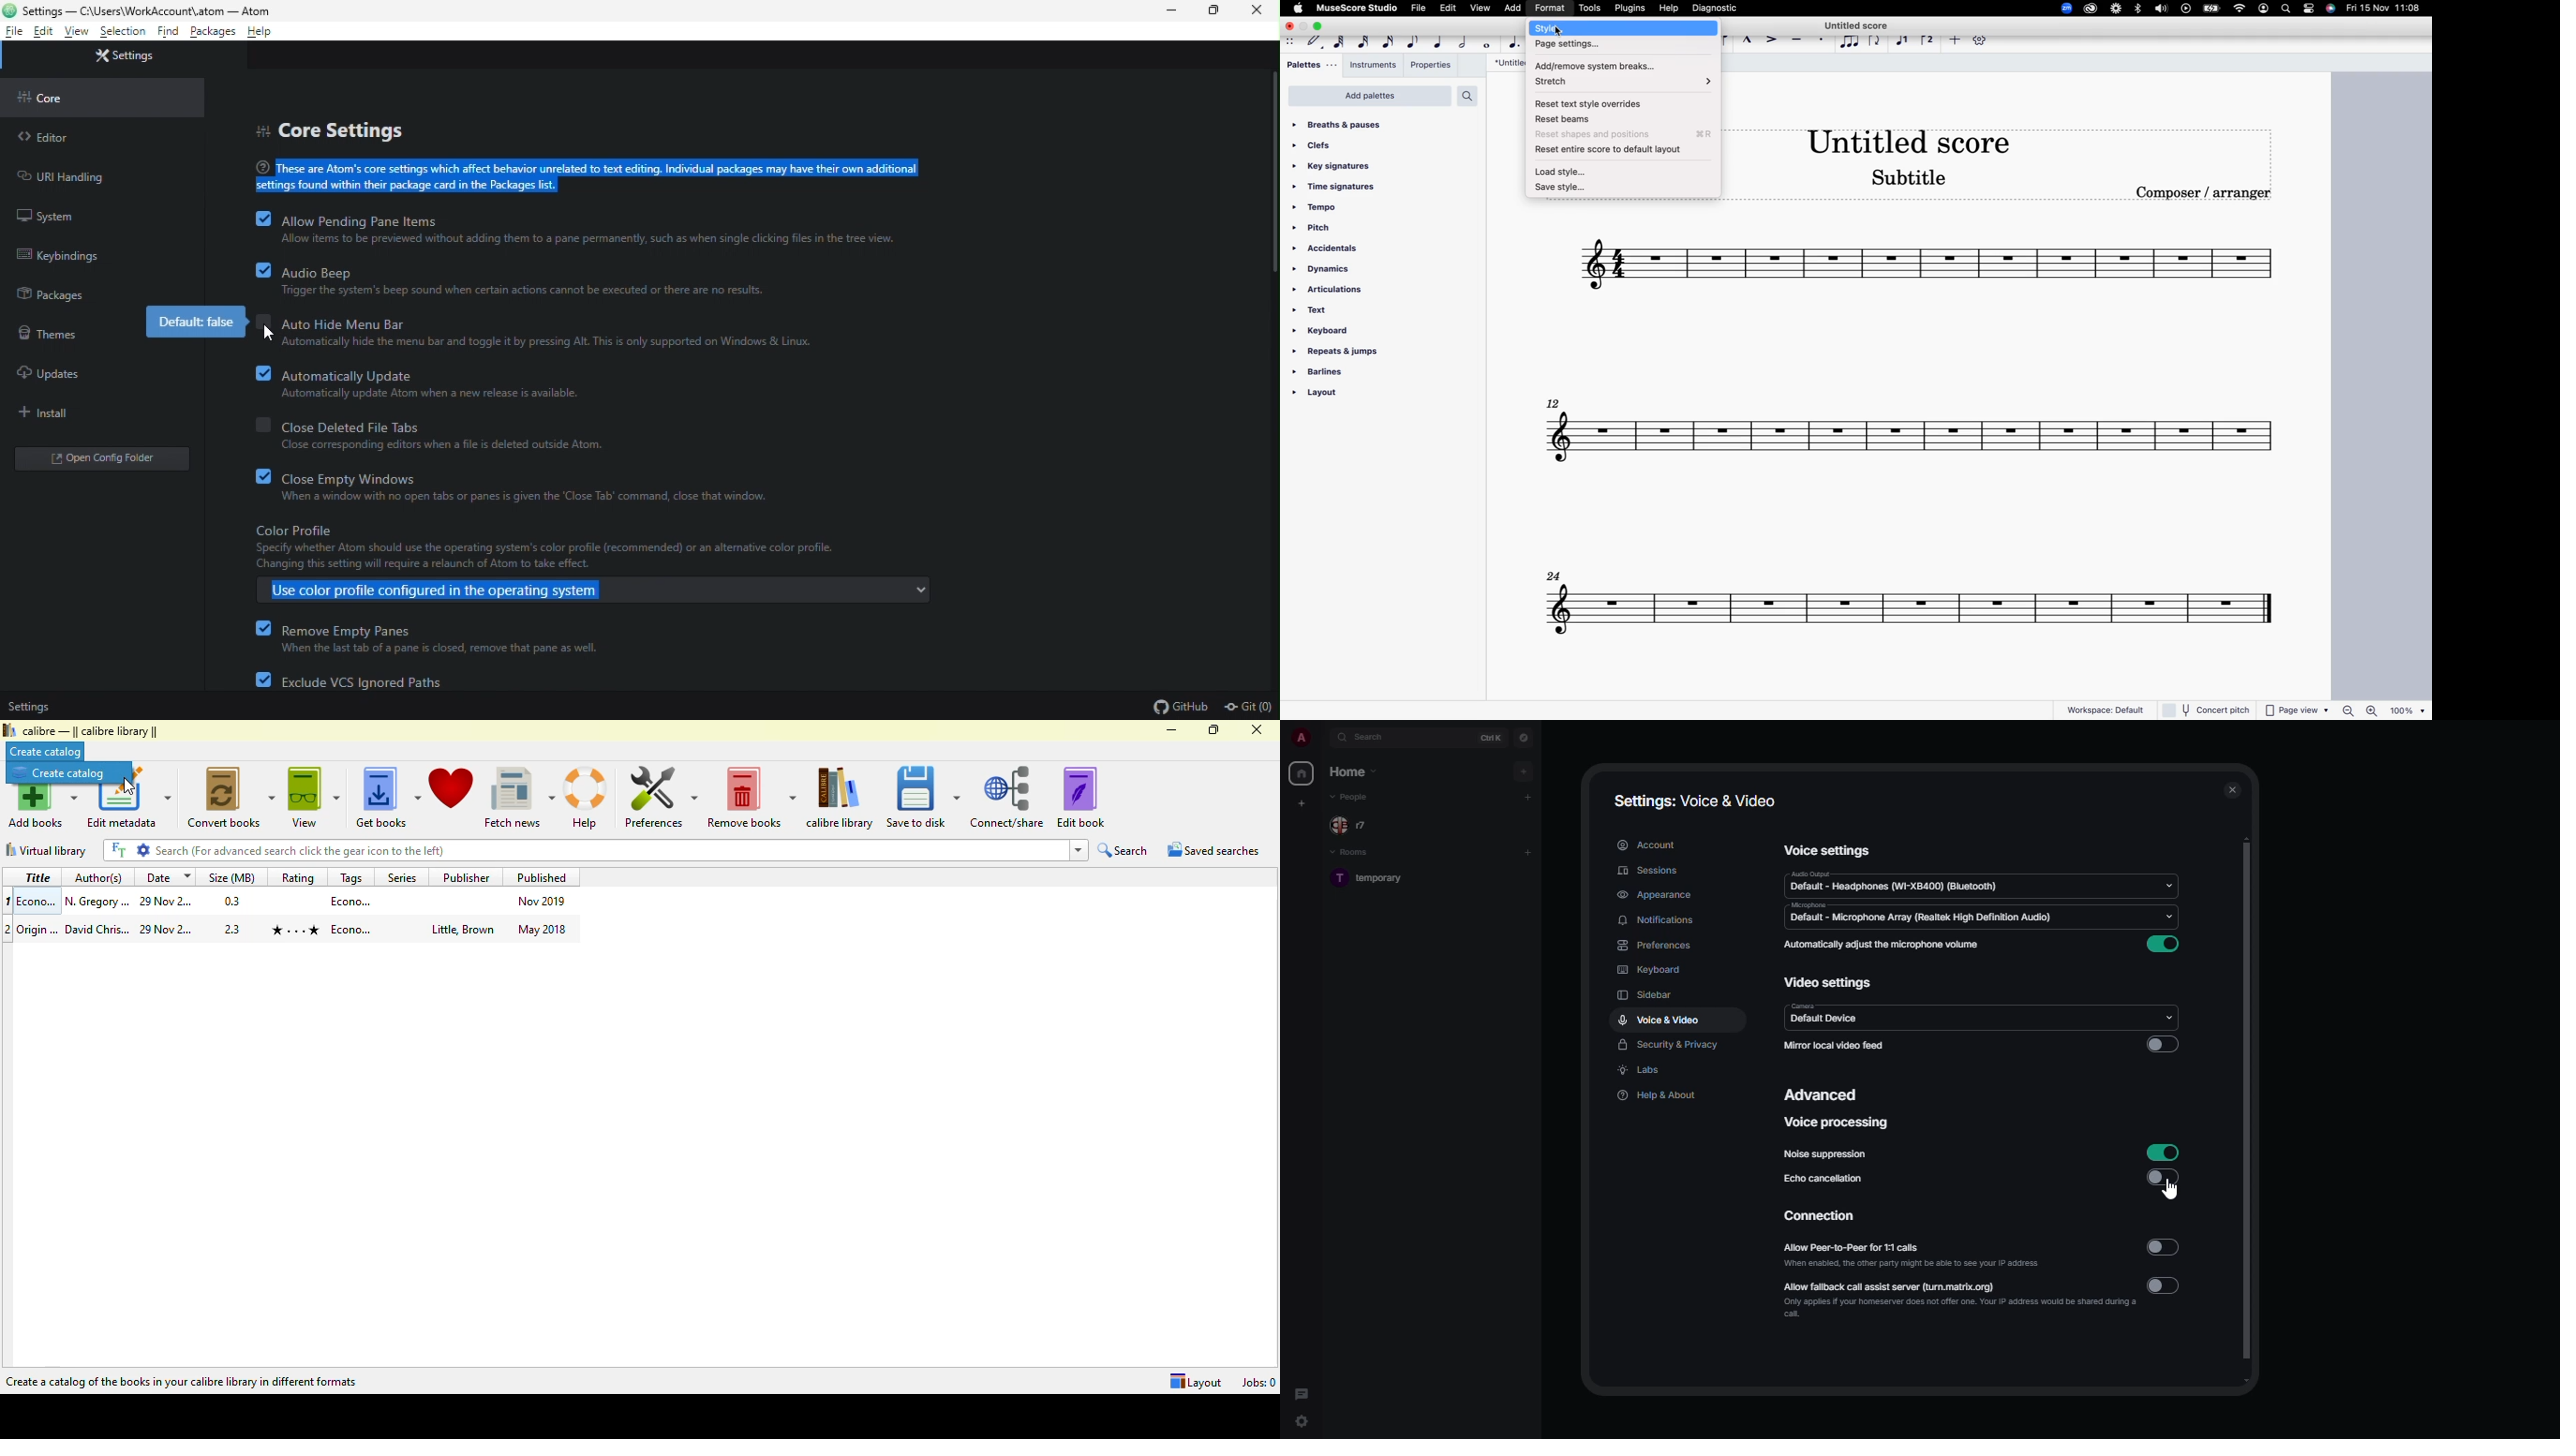 The width and height of the screenshot is (2576, 1456). Describe the element at coordinates (1955, 43) in the screenshot. I see `more` at that location.